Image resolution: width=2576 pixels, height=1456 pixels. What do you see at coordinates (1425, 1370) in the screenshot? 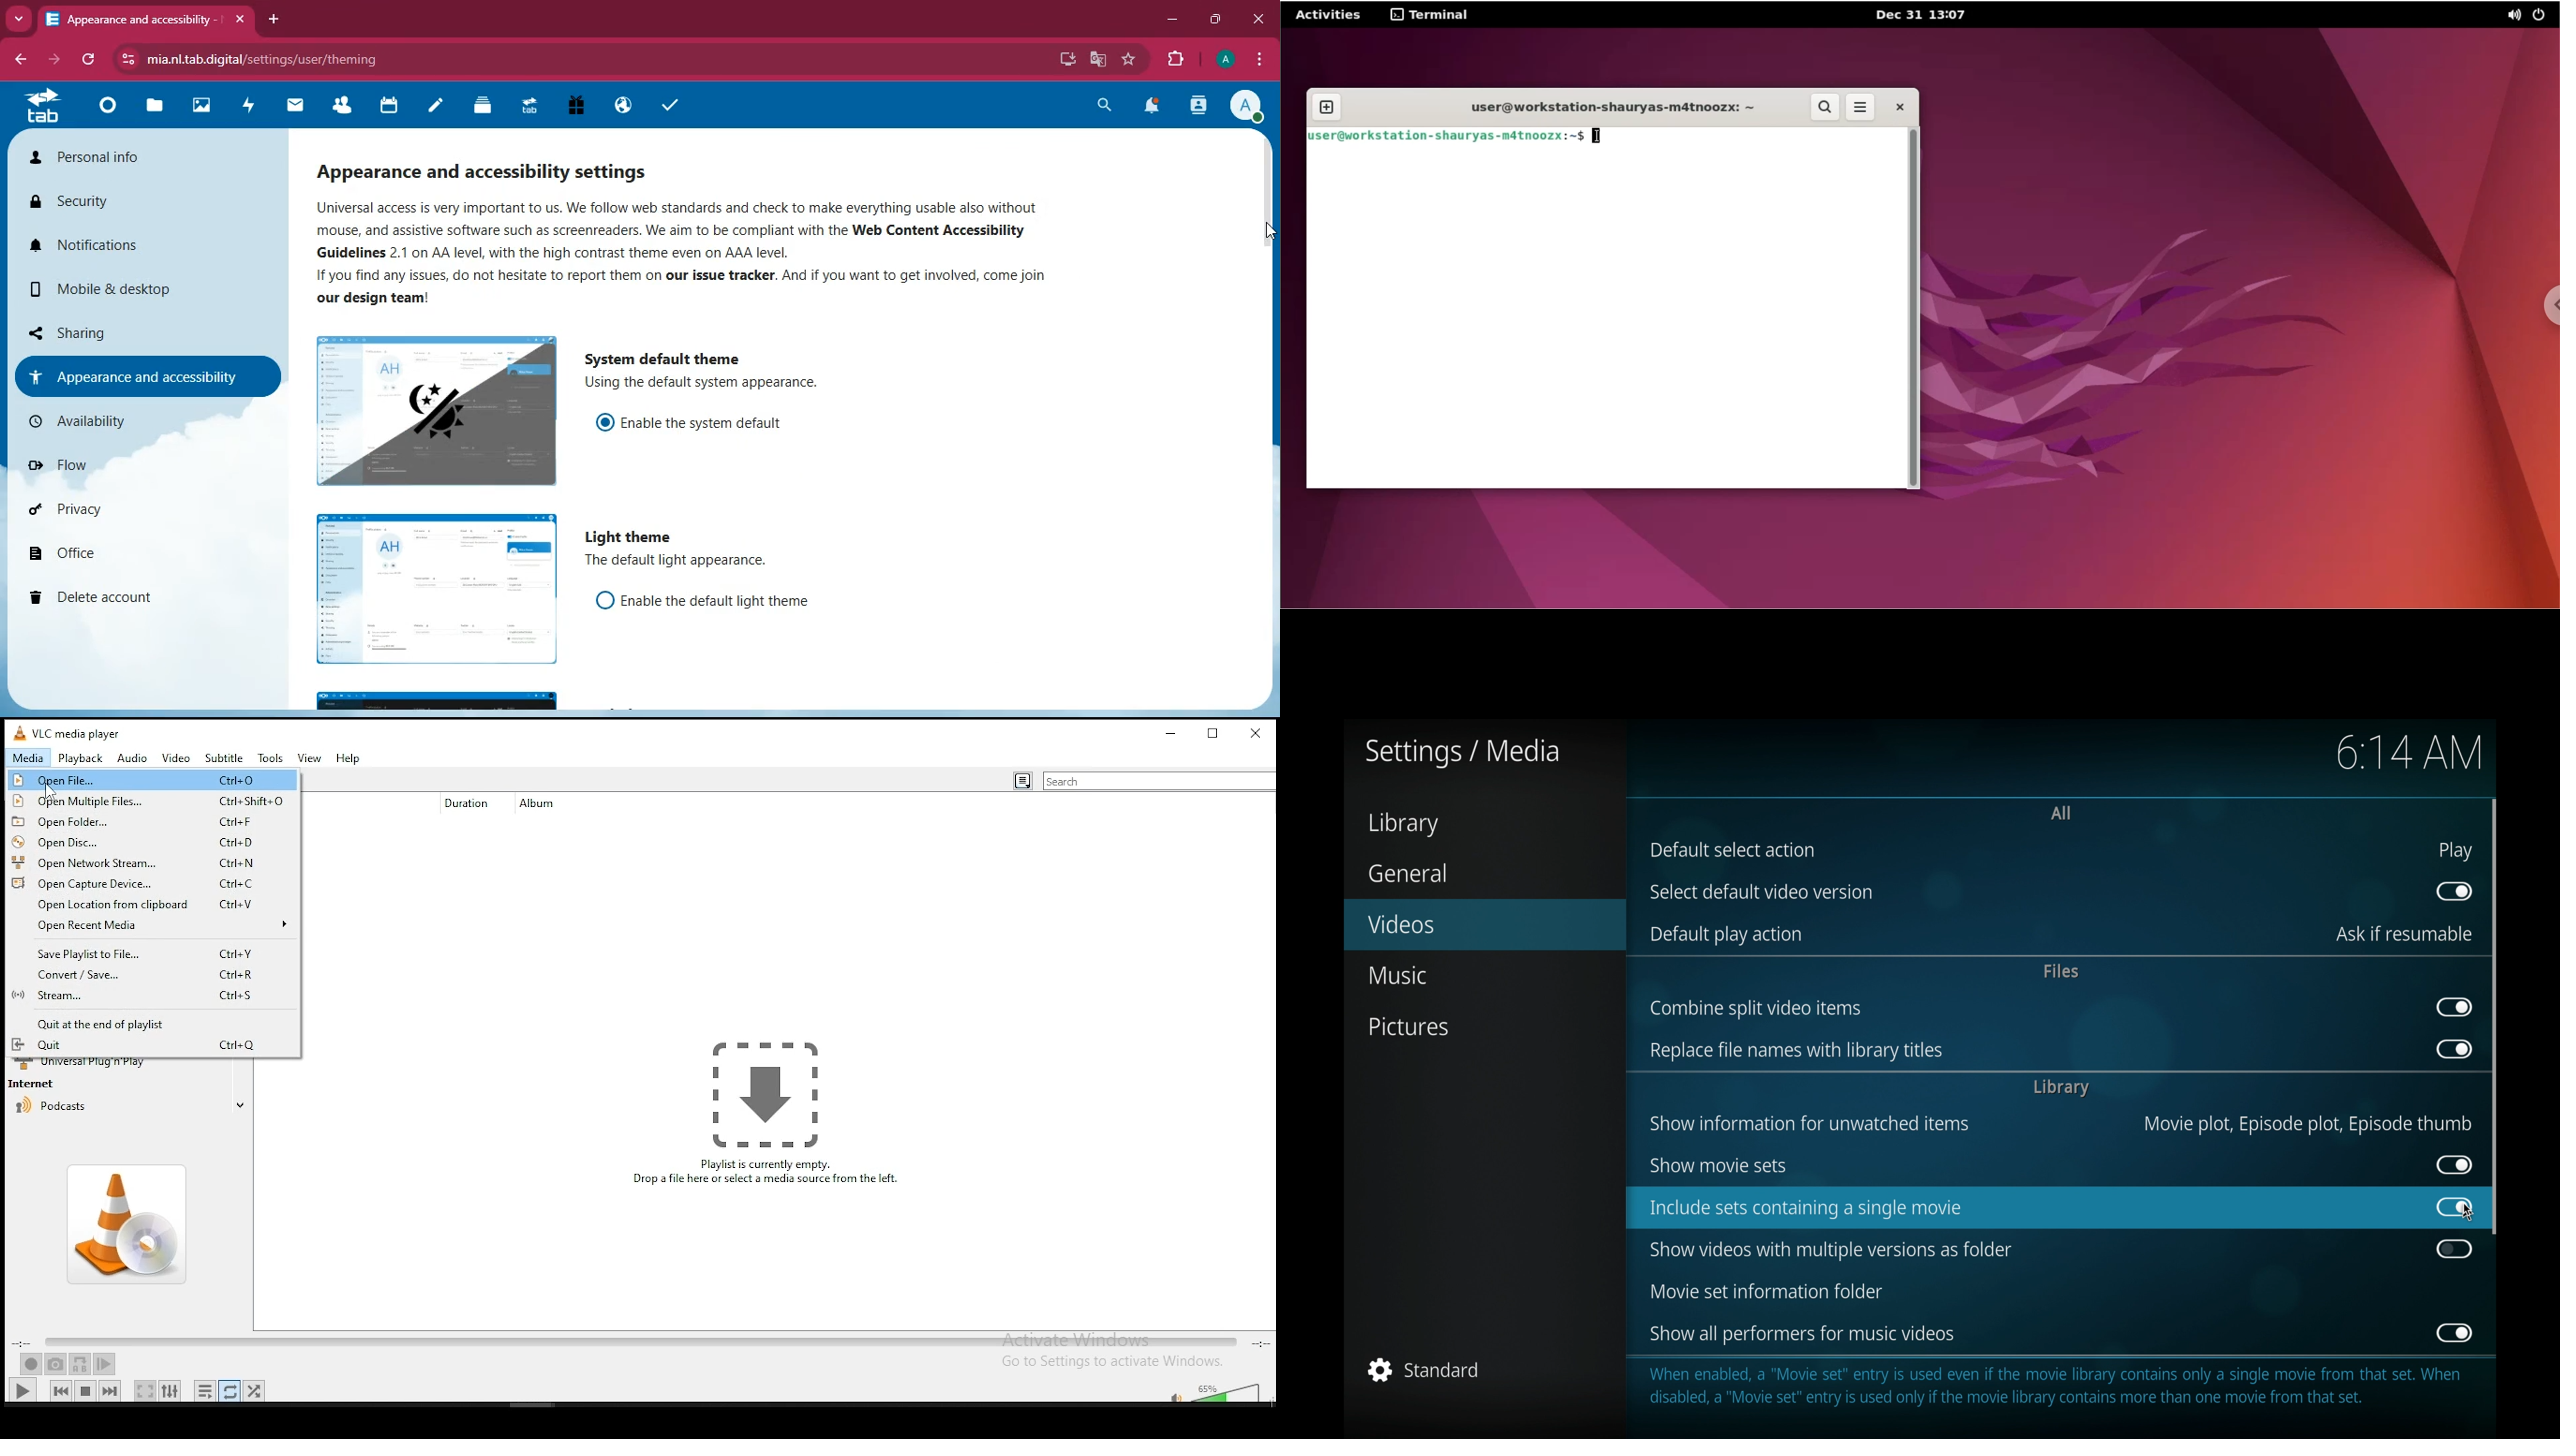
I see `standard` at bounding box center [1425, 1370].